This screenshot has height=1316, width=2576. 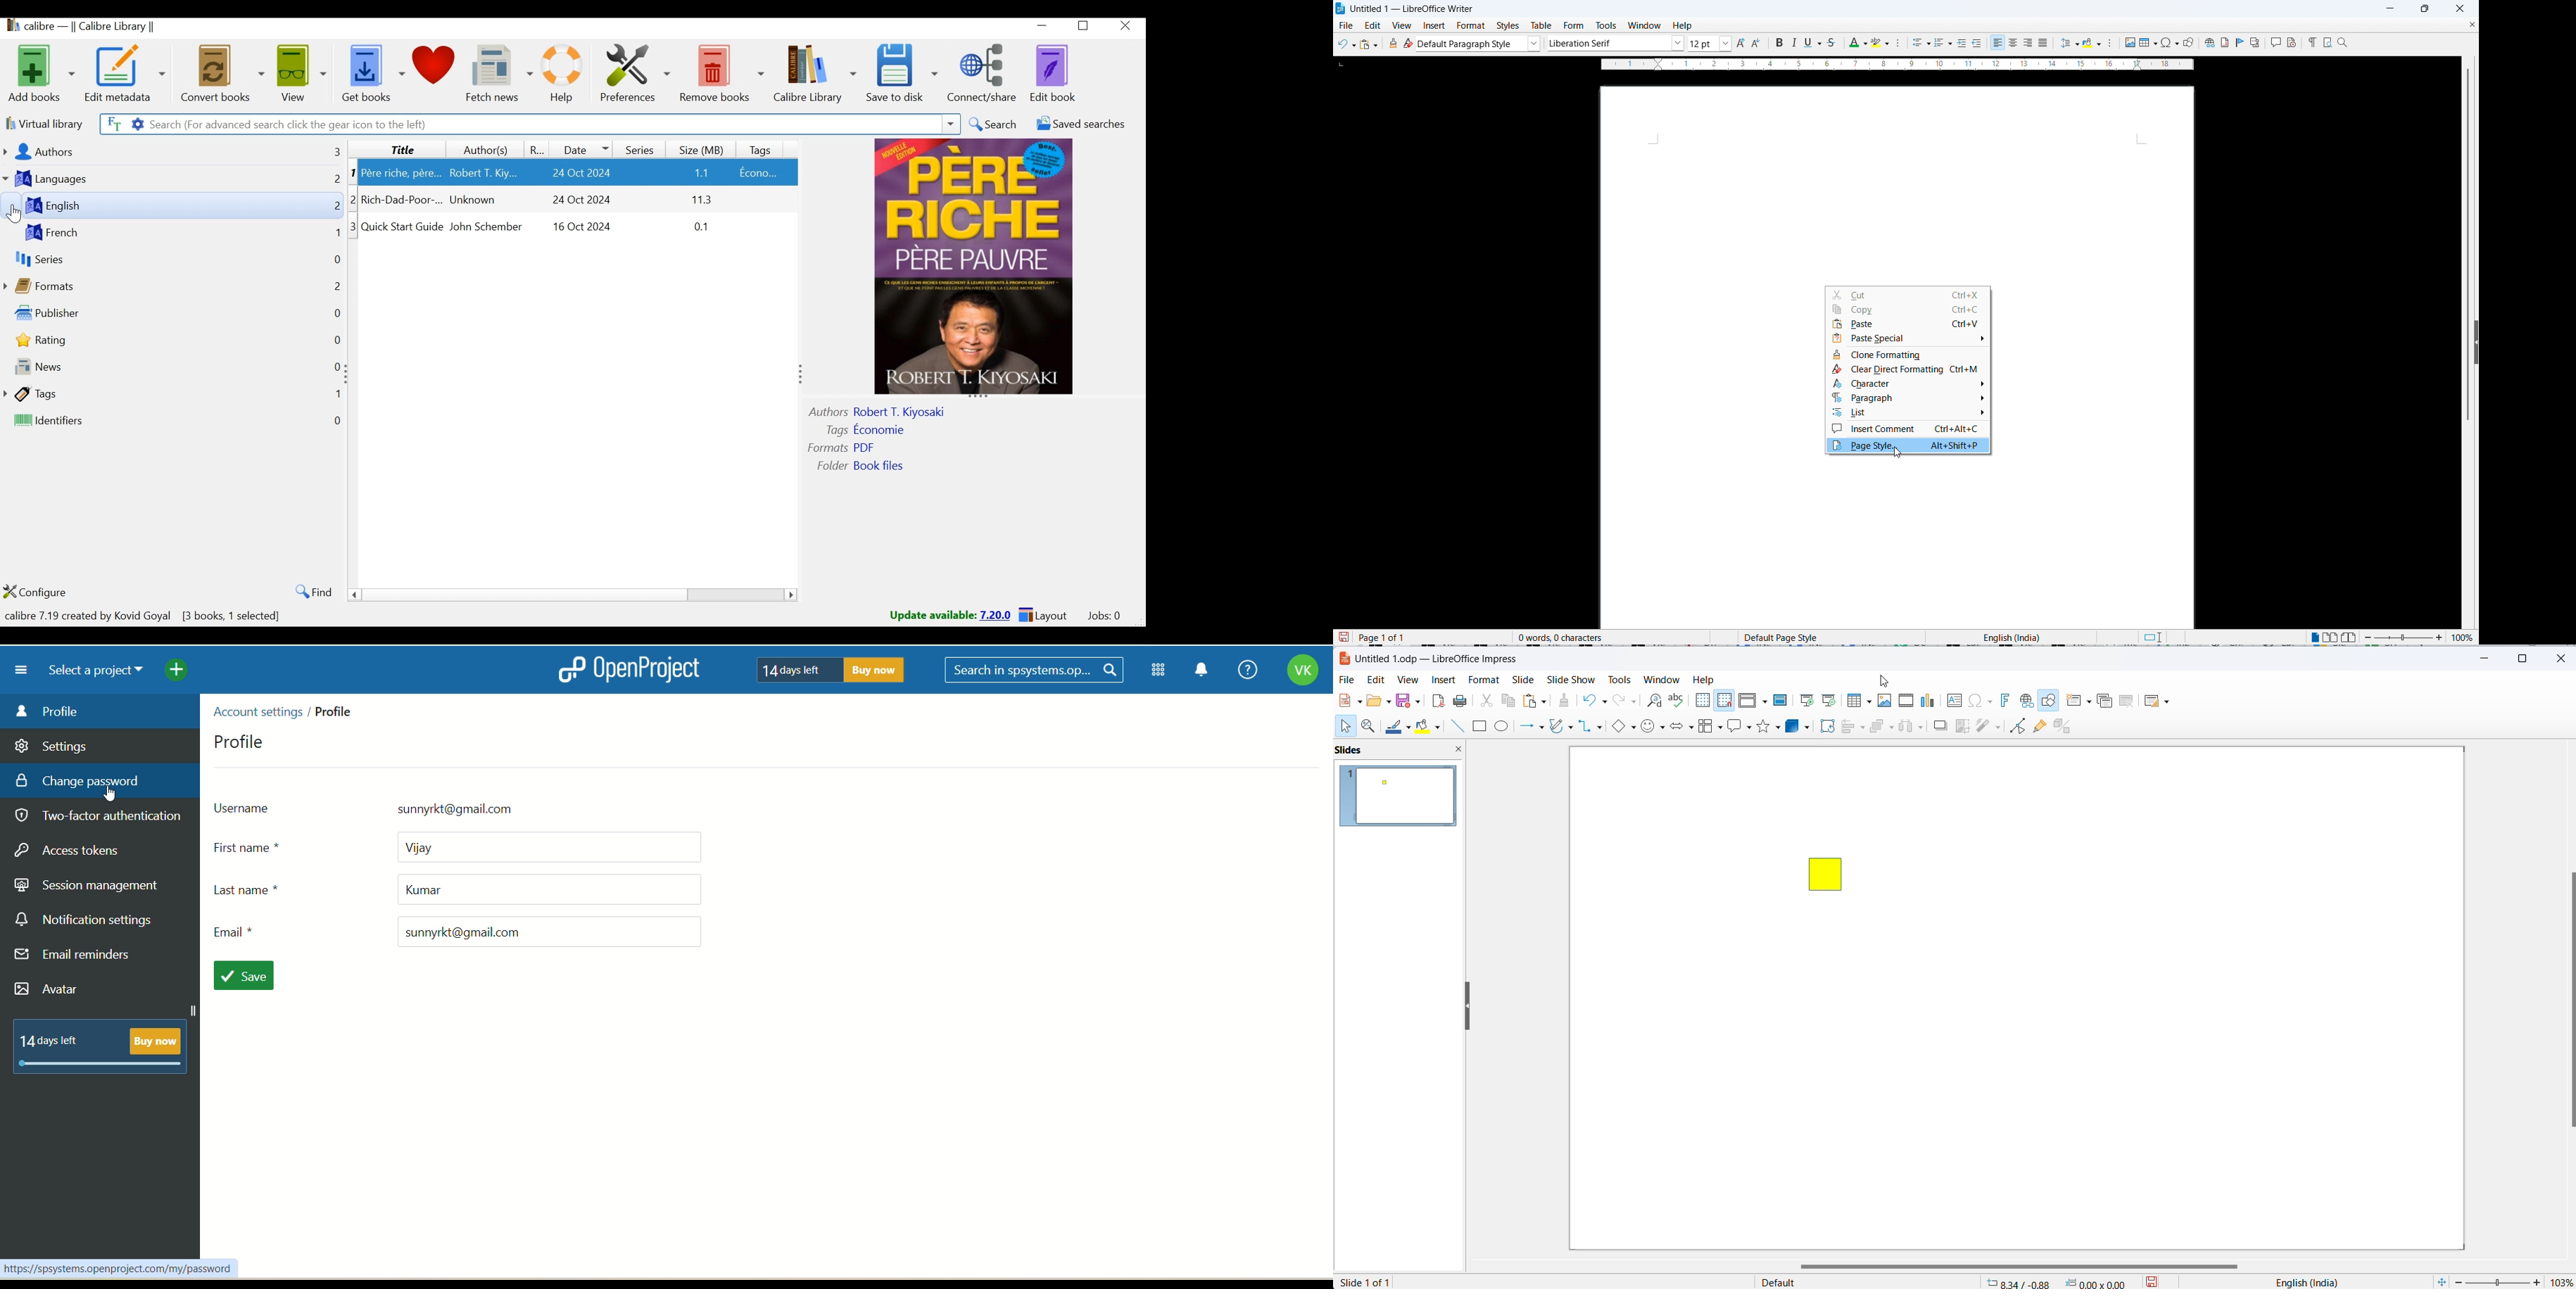 What do you see at coordinates (1302, 672) in the screenshot?
I see `account` at bounding box center [1302, 672].